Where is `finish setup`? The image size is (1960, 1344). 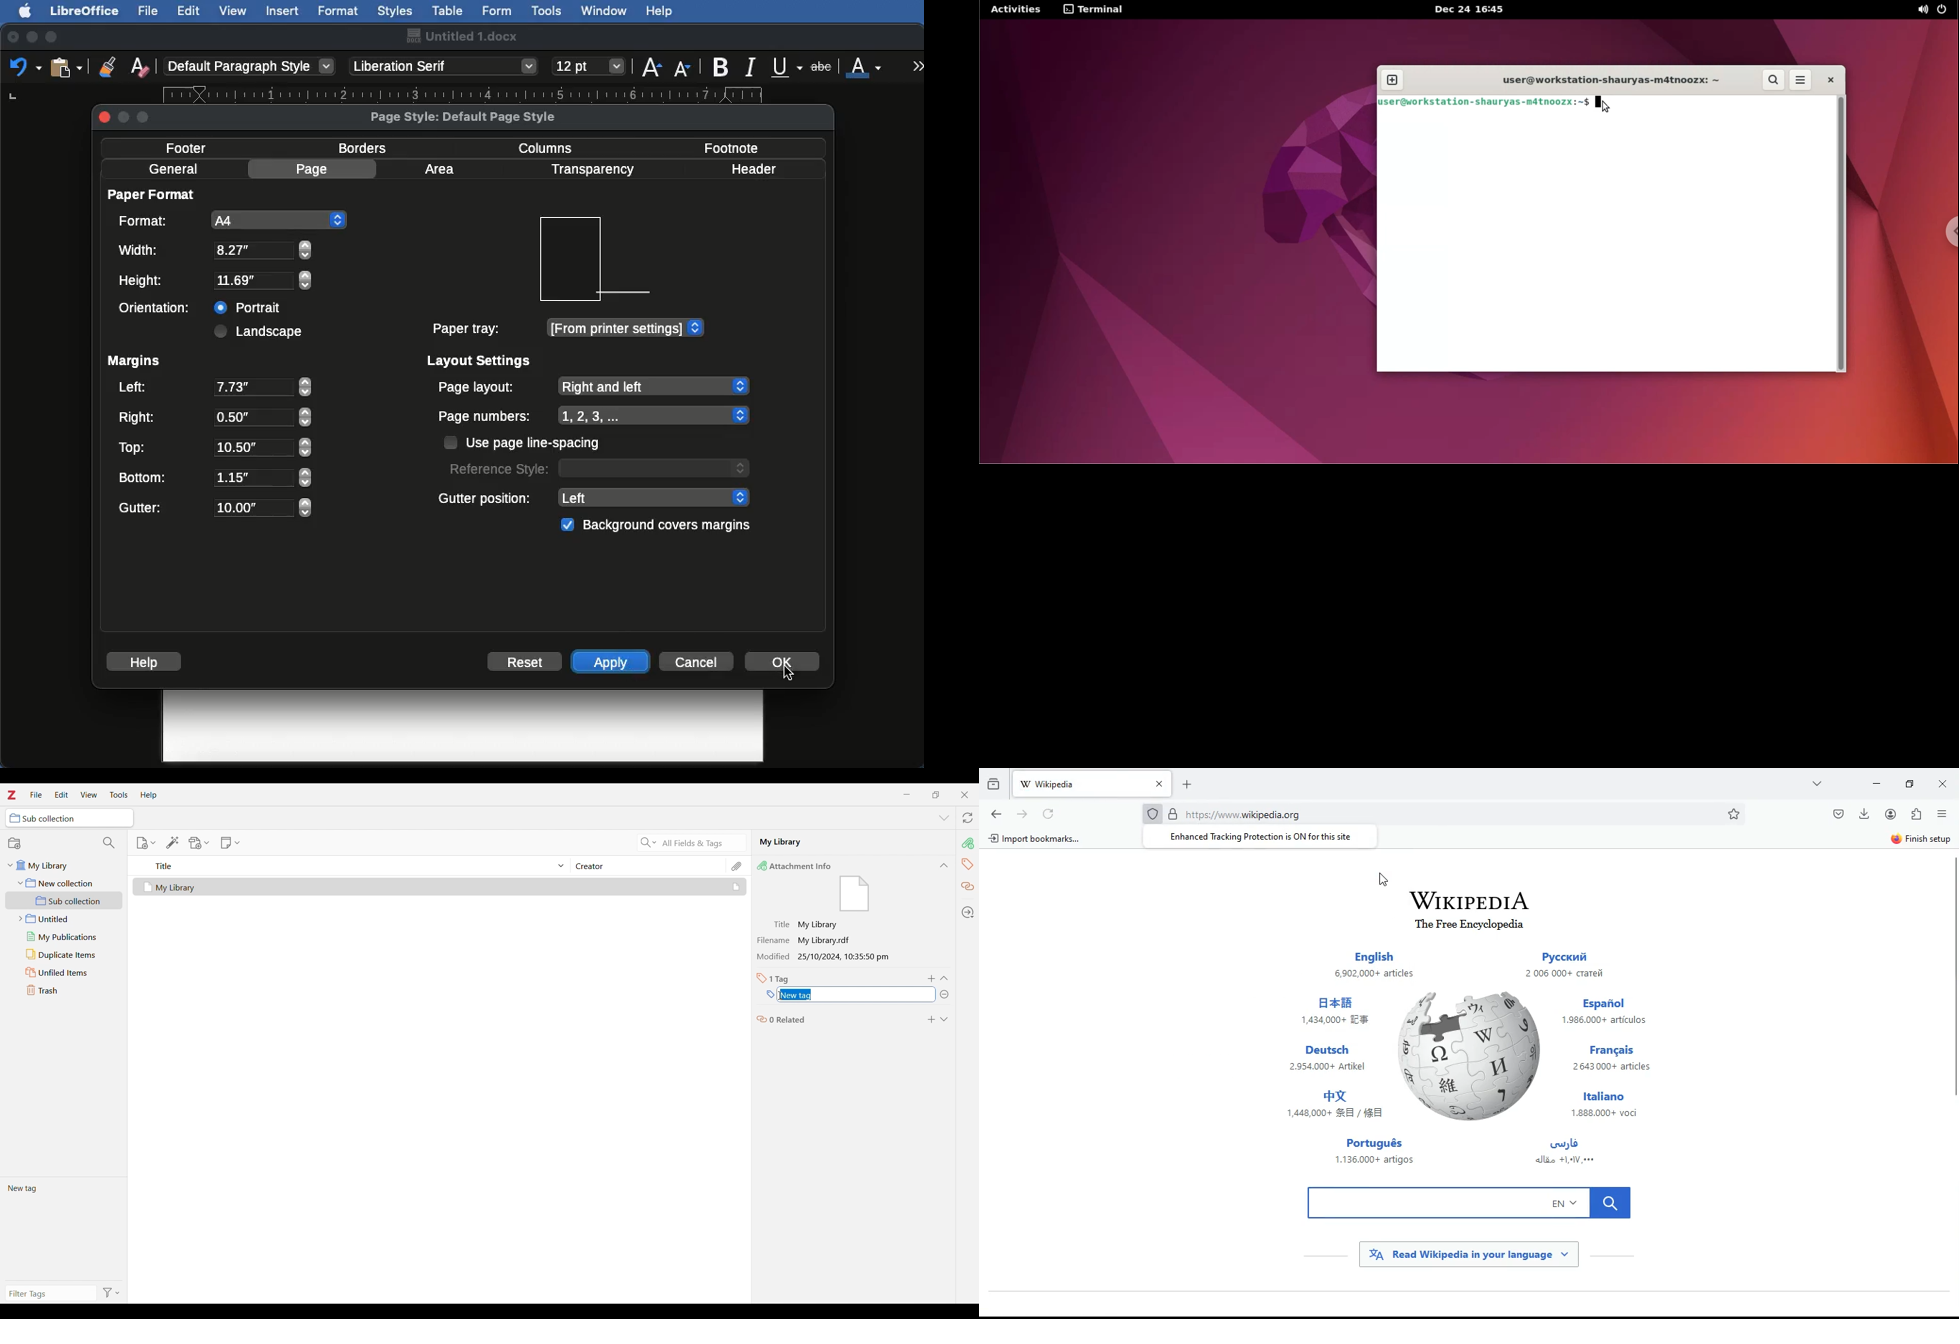
finish setup is located at coordinates (1923, 838).